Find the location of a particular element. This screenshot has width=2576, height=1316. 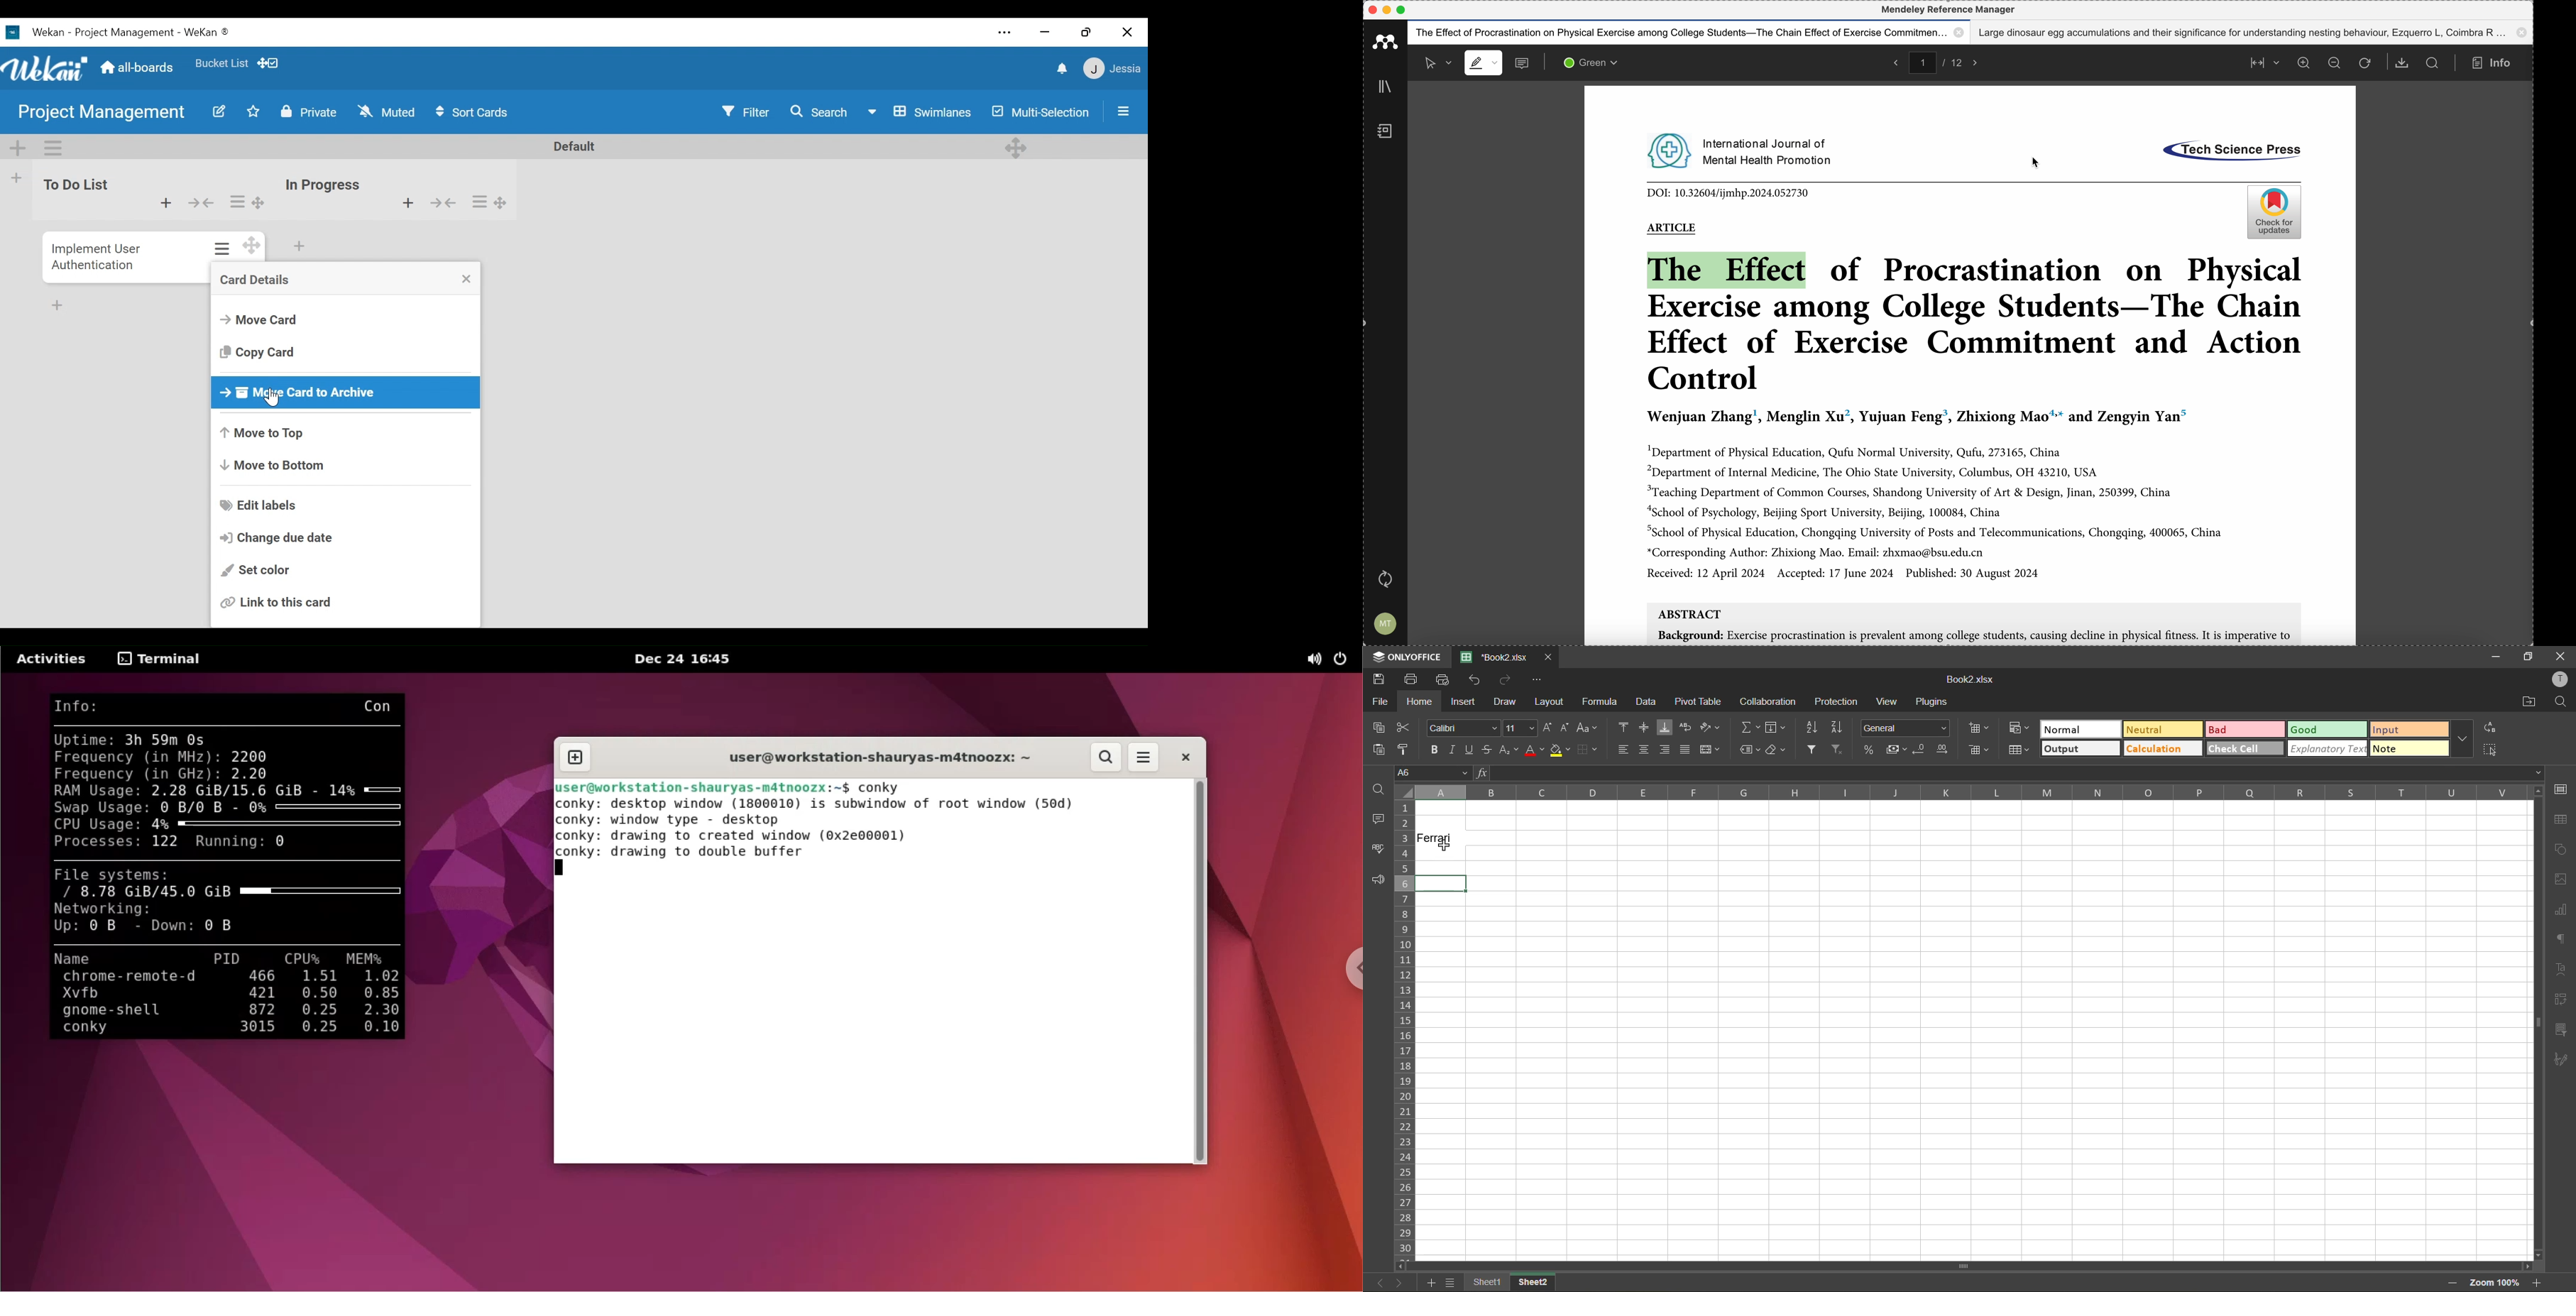

green color is located at coordinates (1593, 64).